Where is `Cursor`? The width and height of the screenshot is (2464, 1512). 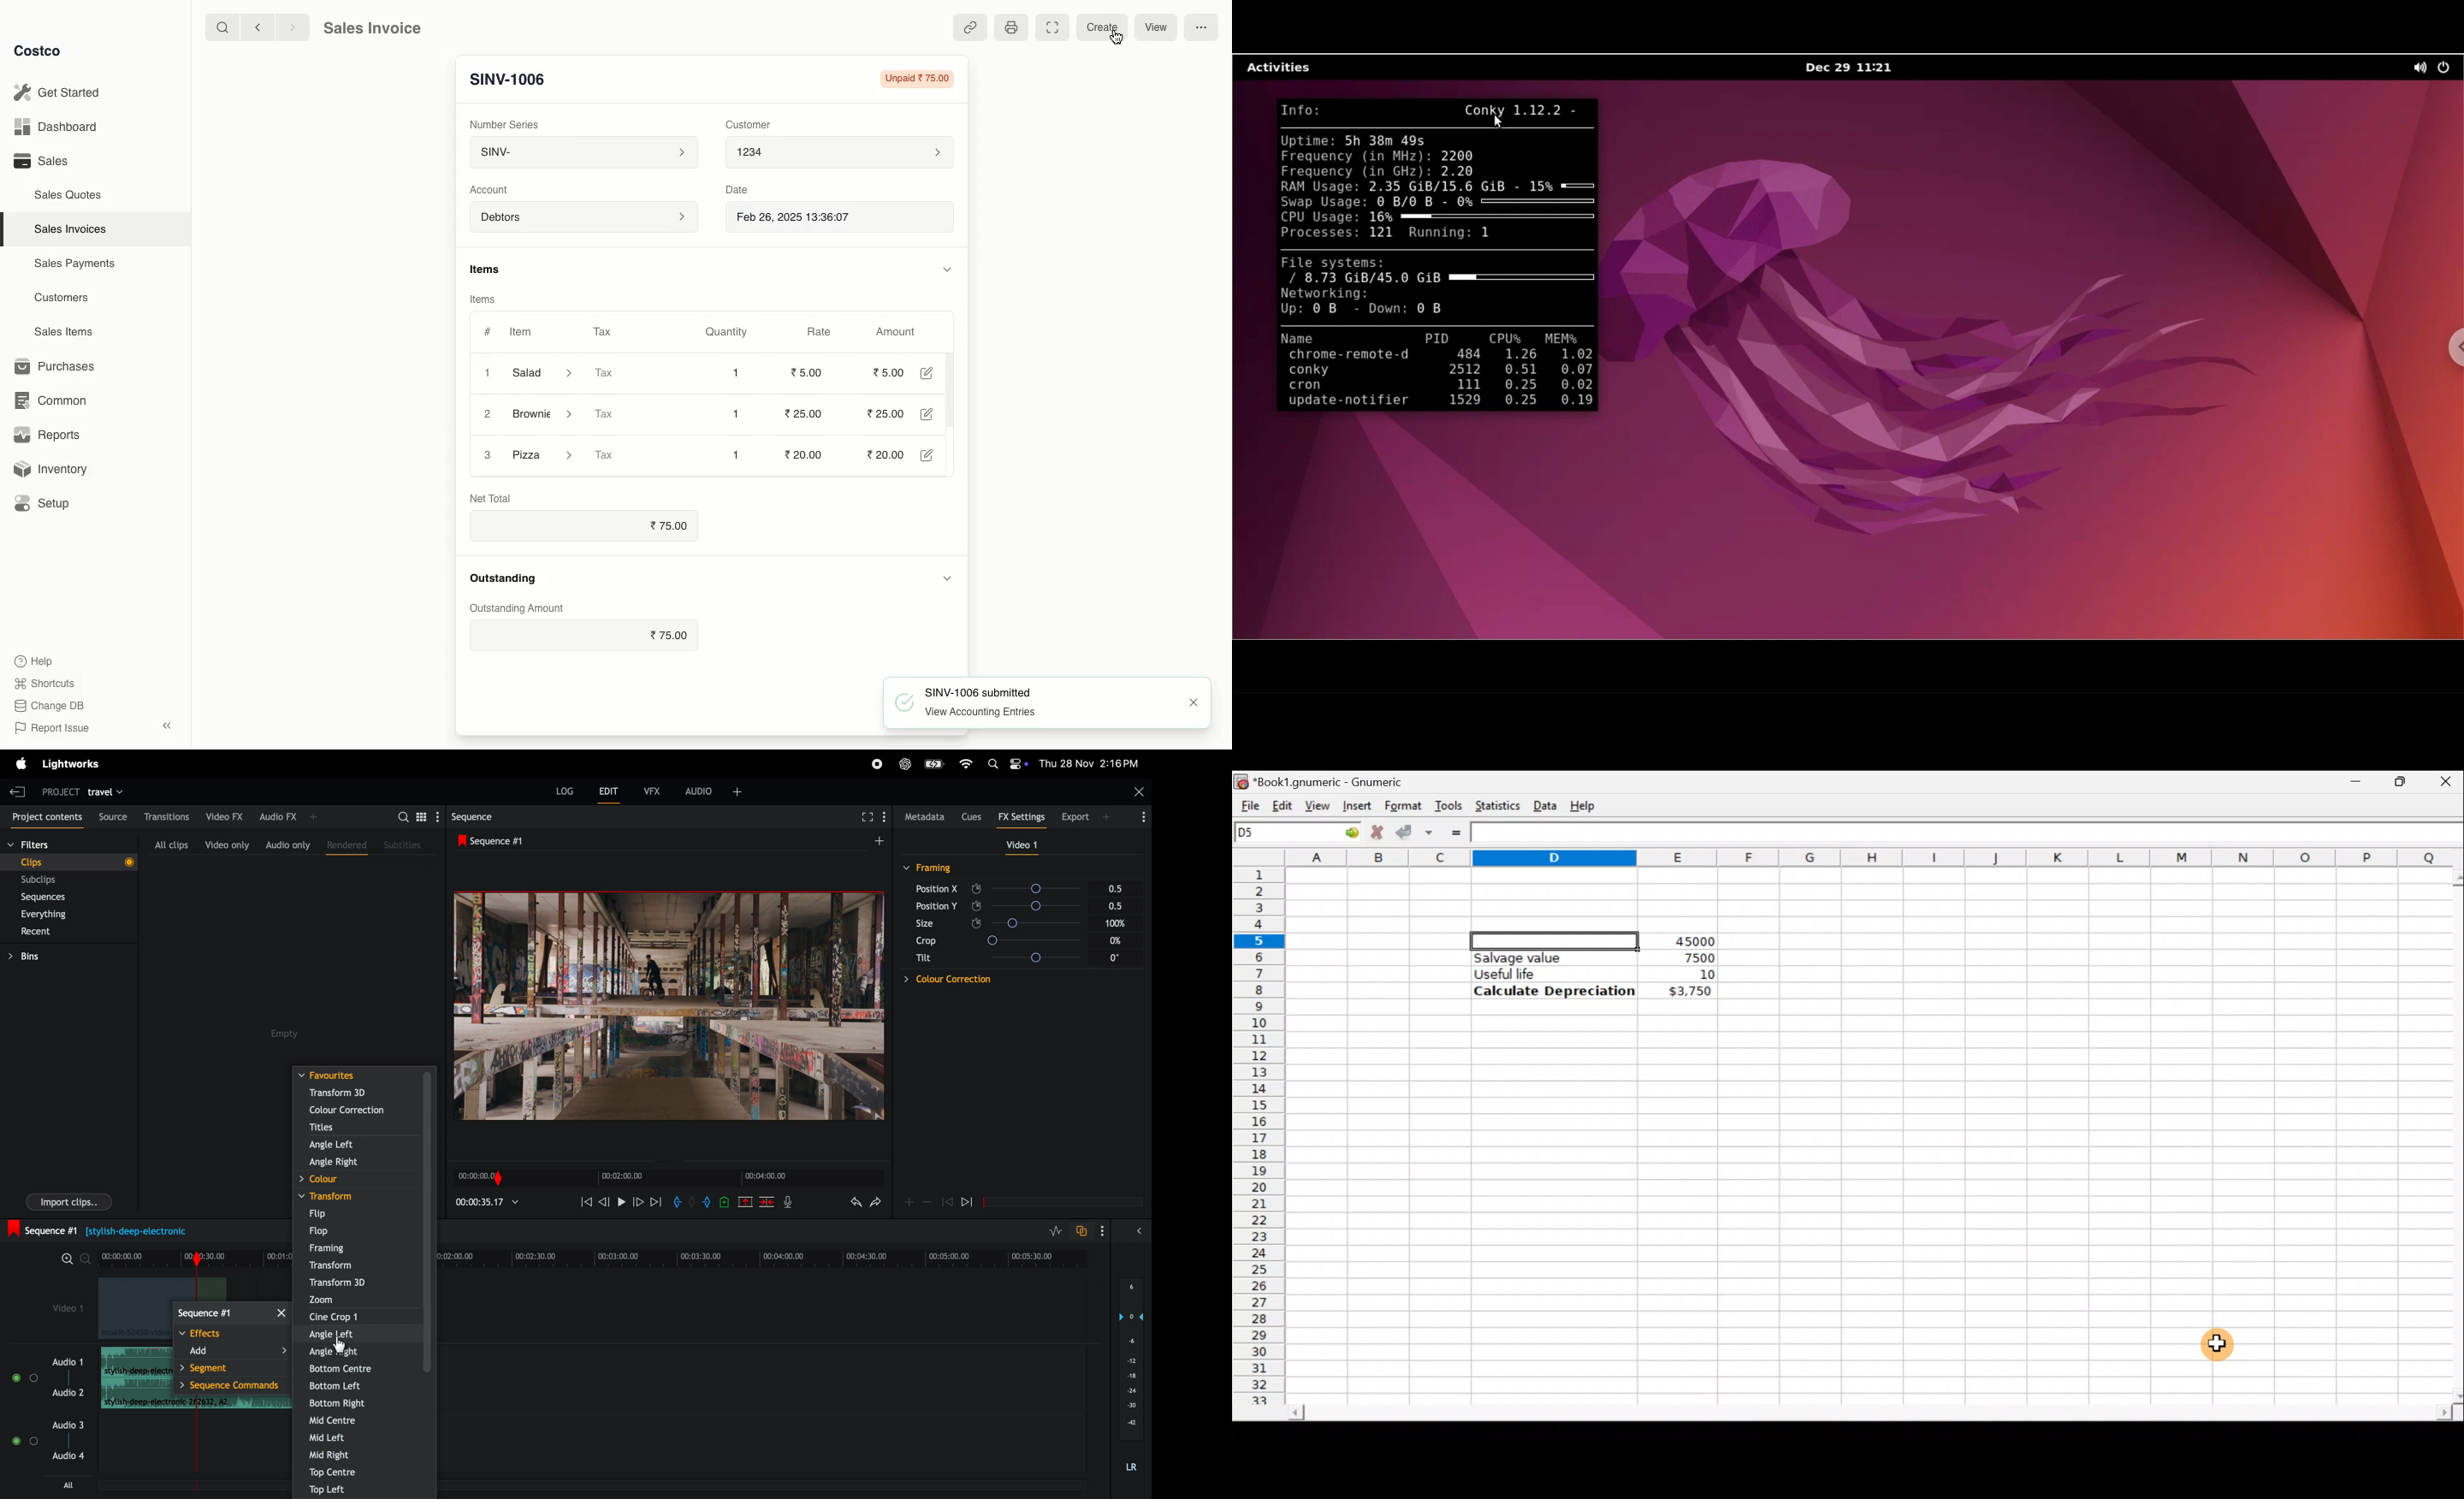 Cursor is located at coordinates (2218, 1346).